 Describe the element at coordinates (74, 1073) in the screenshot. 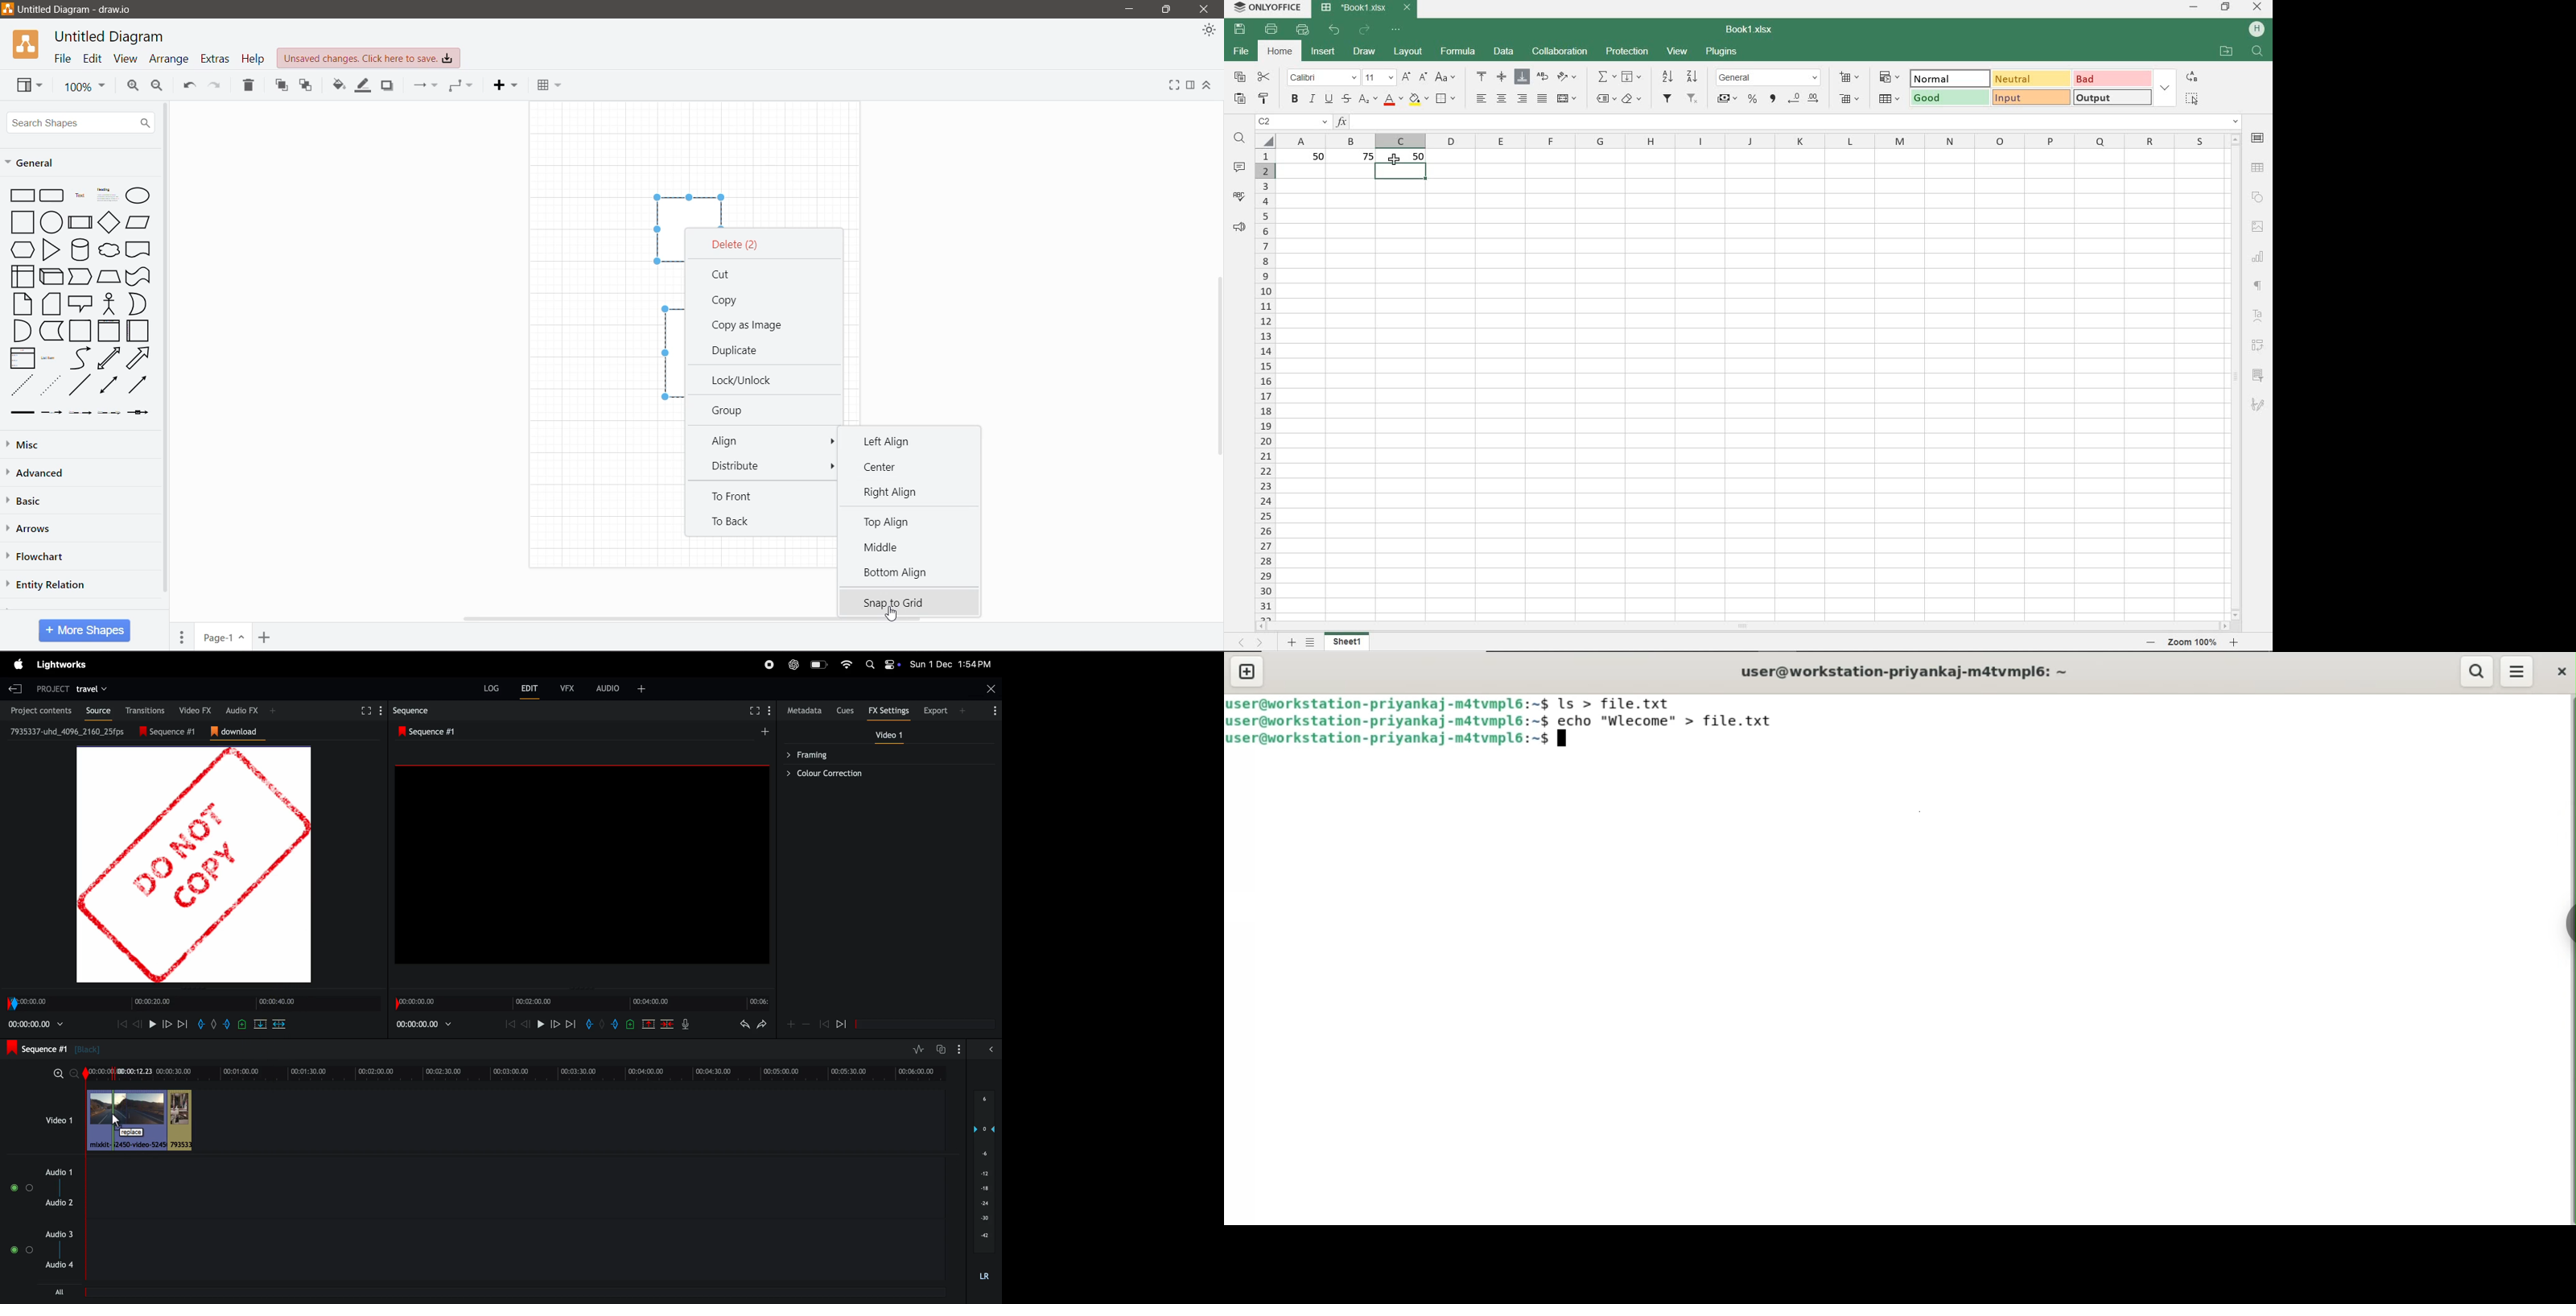

I see `Zoom out` at that location.